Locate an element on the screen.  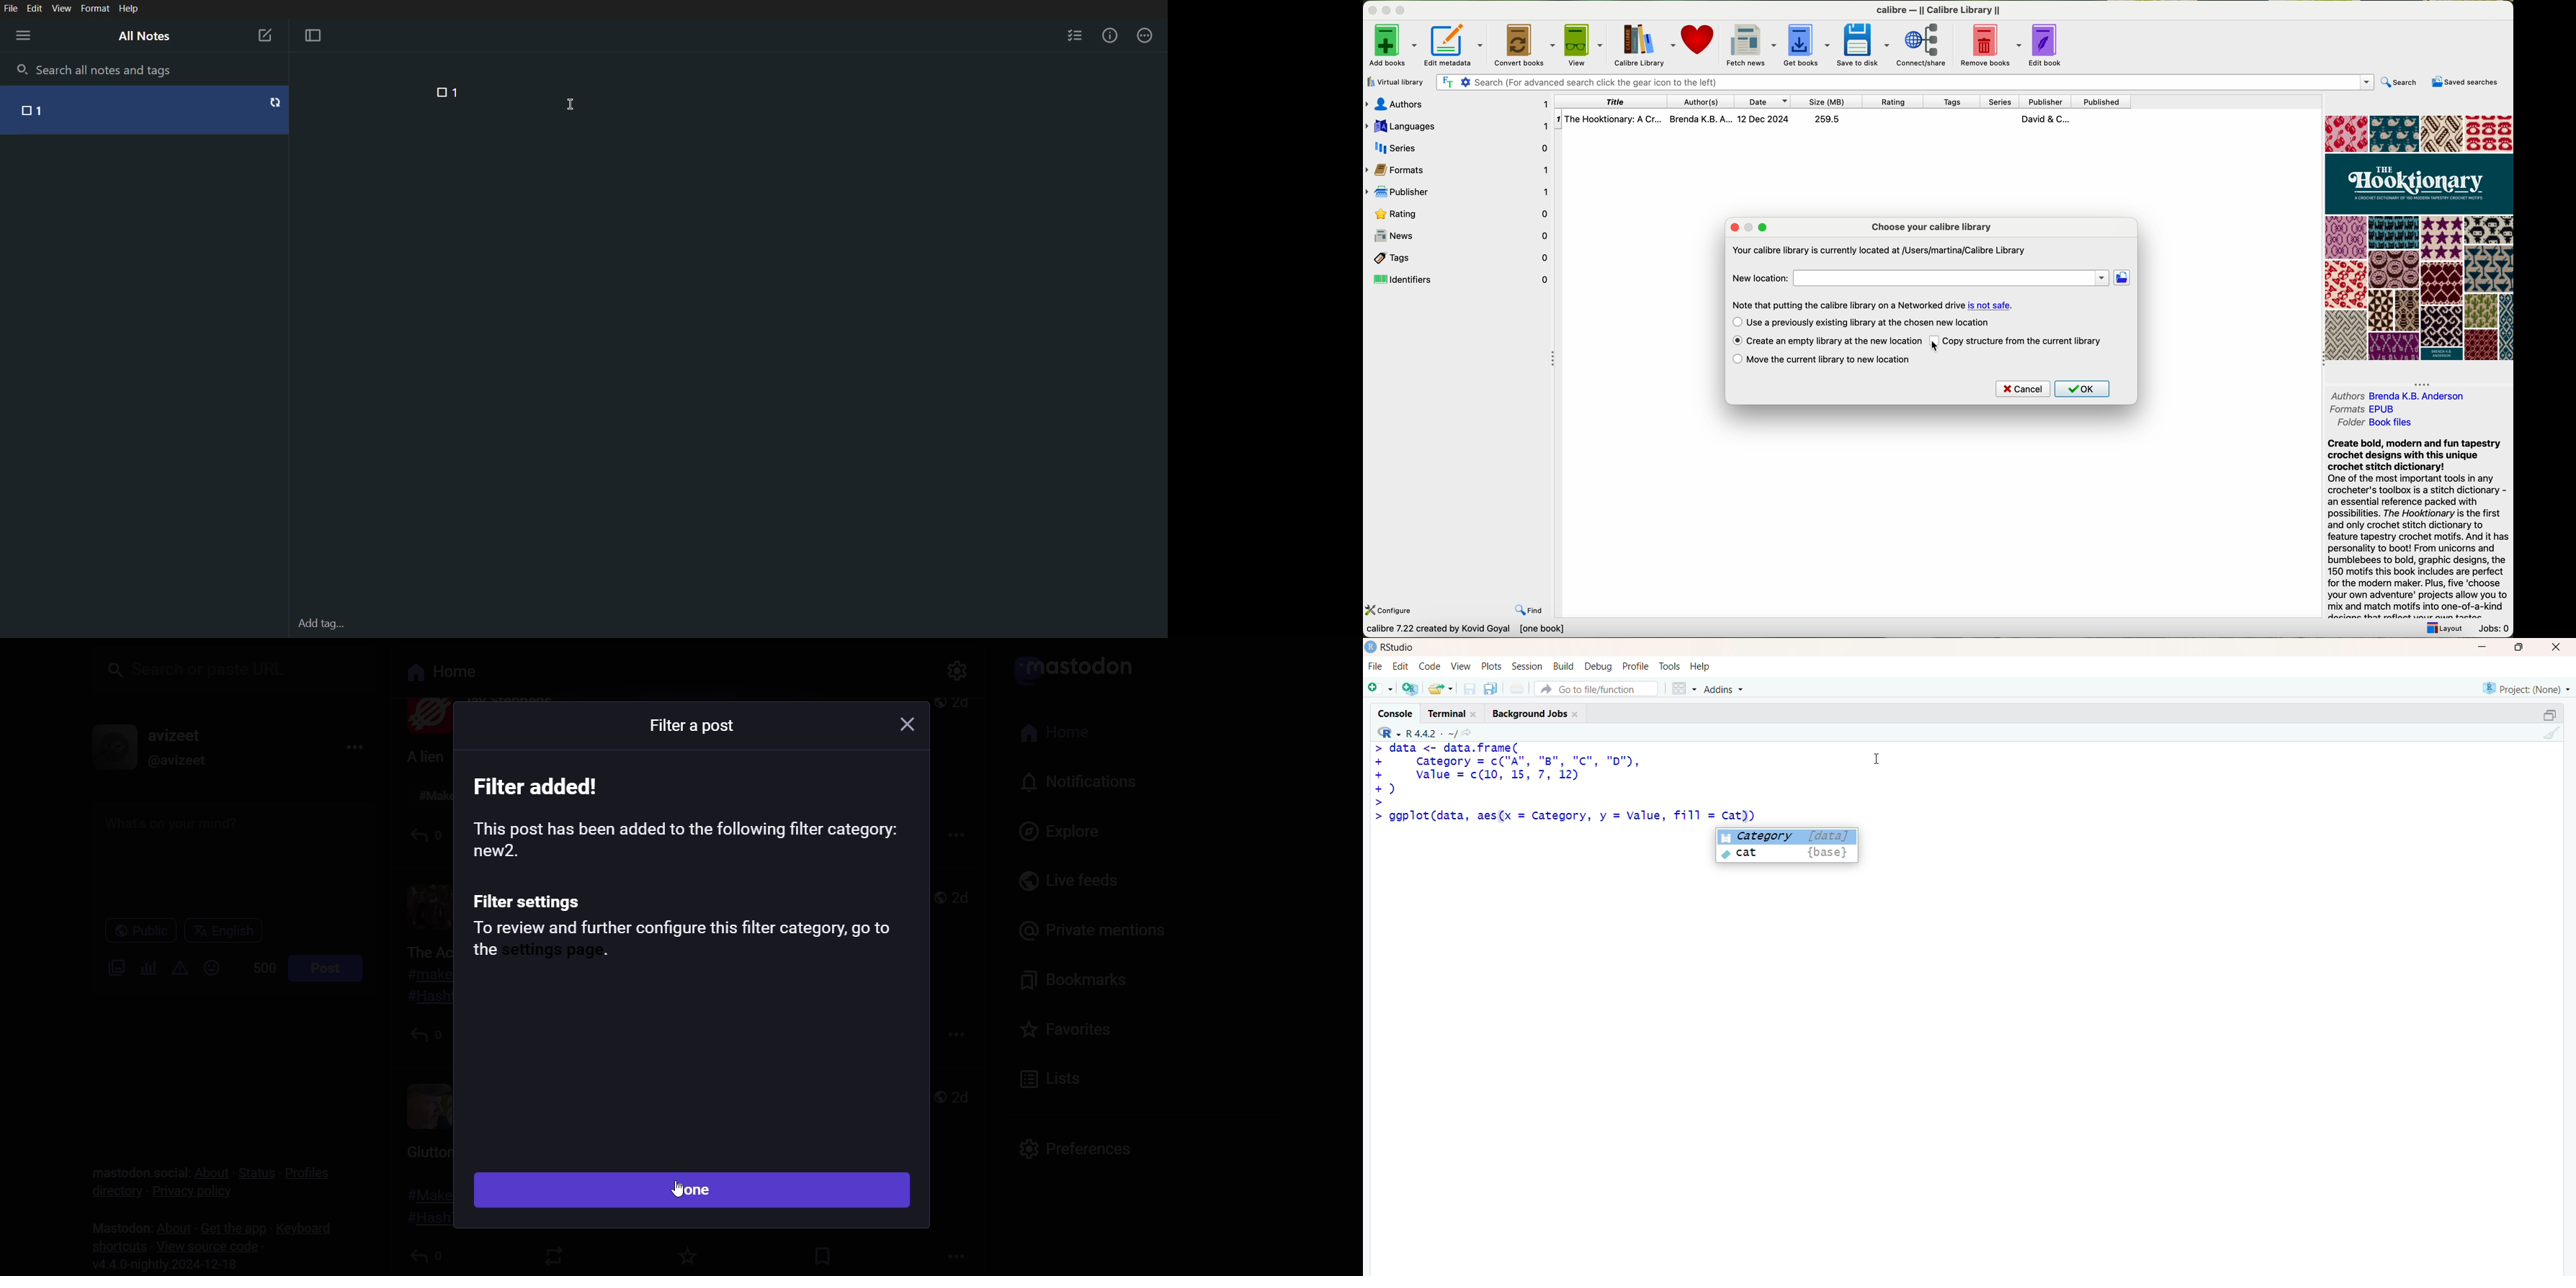
jobs: 0 is located at coordinates (2496, 629).